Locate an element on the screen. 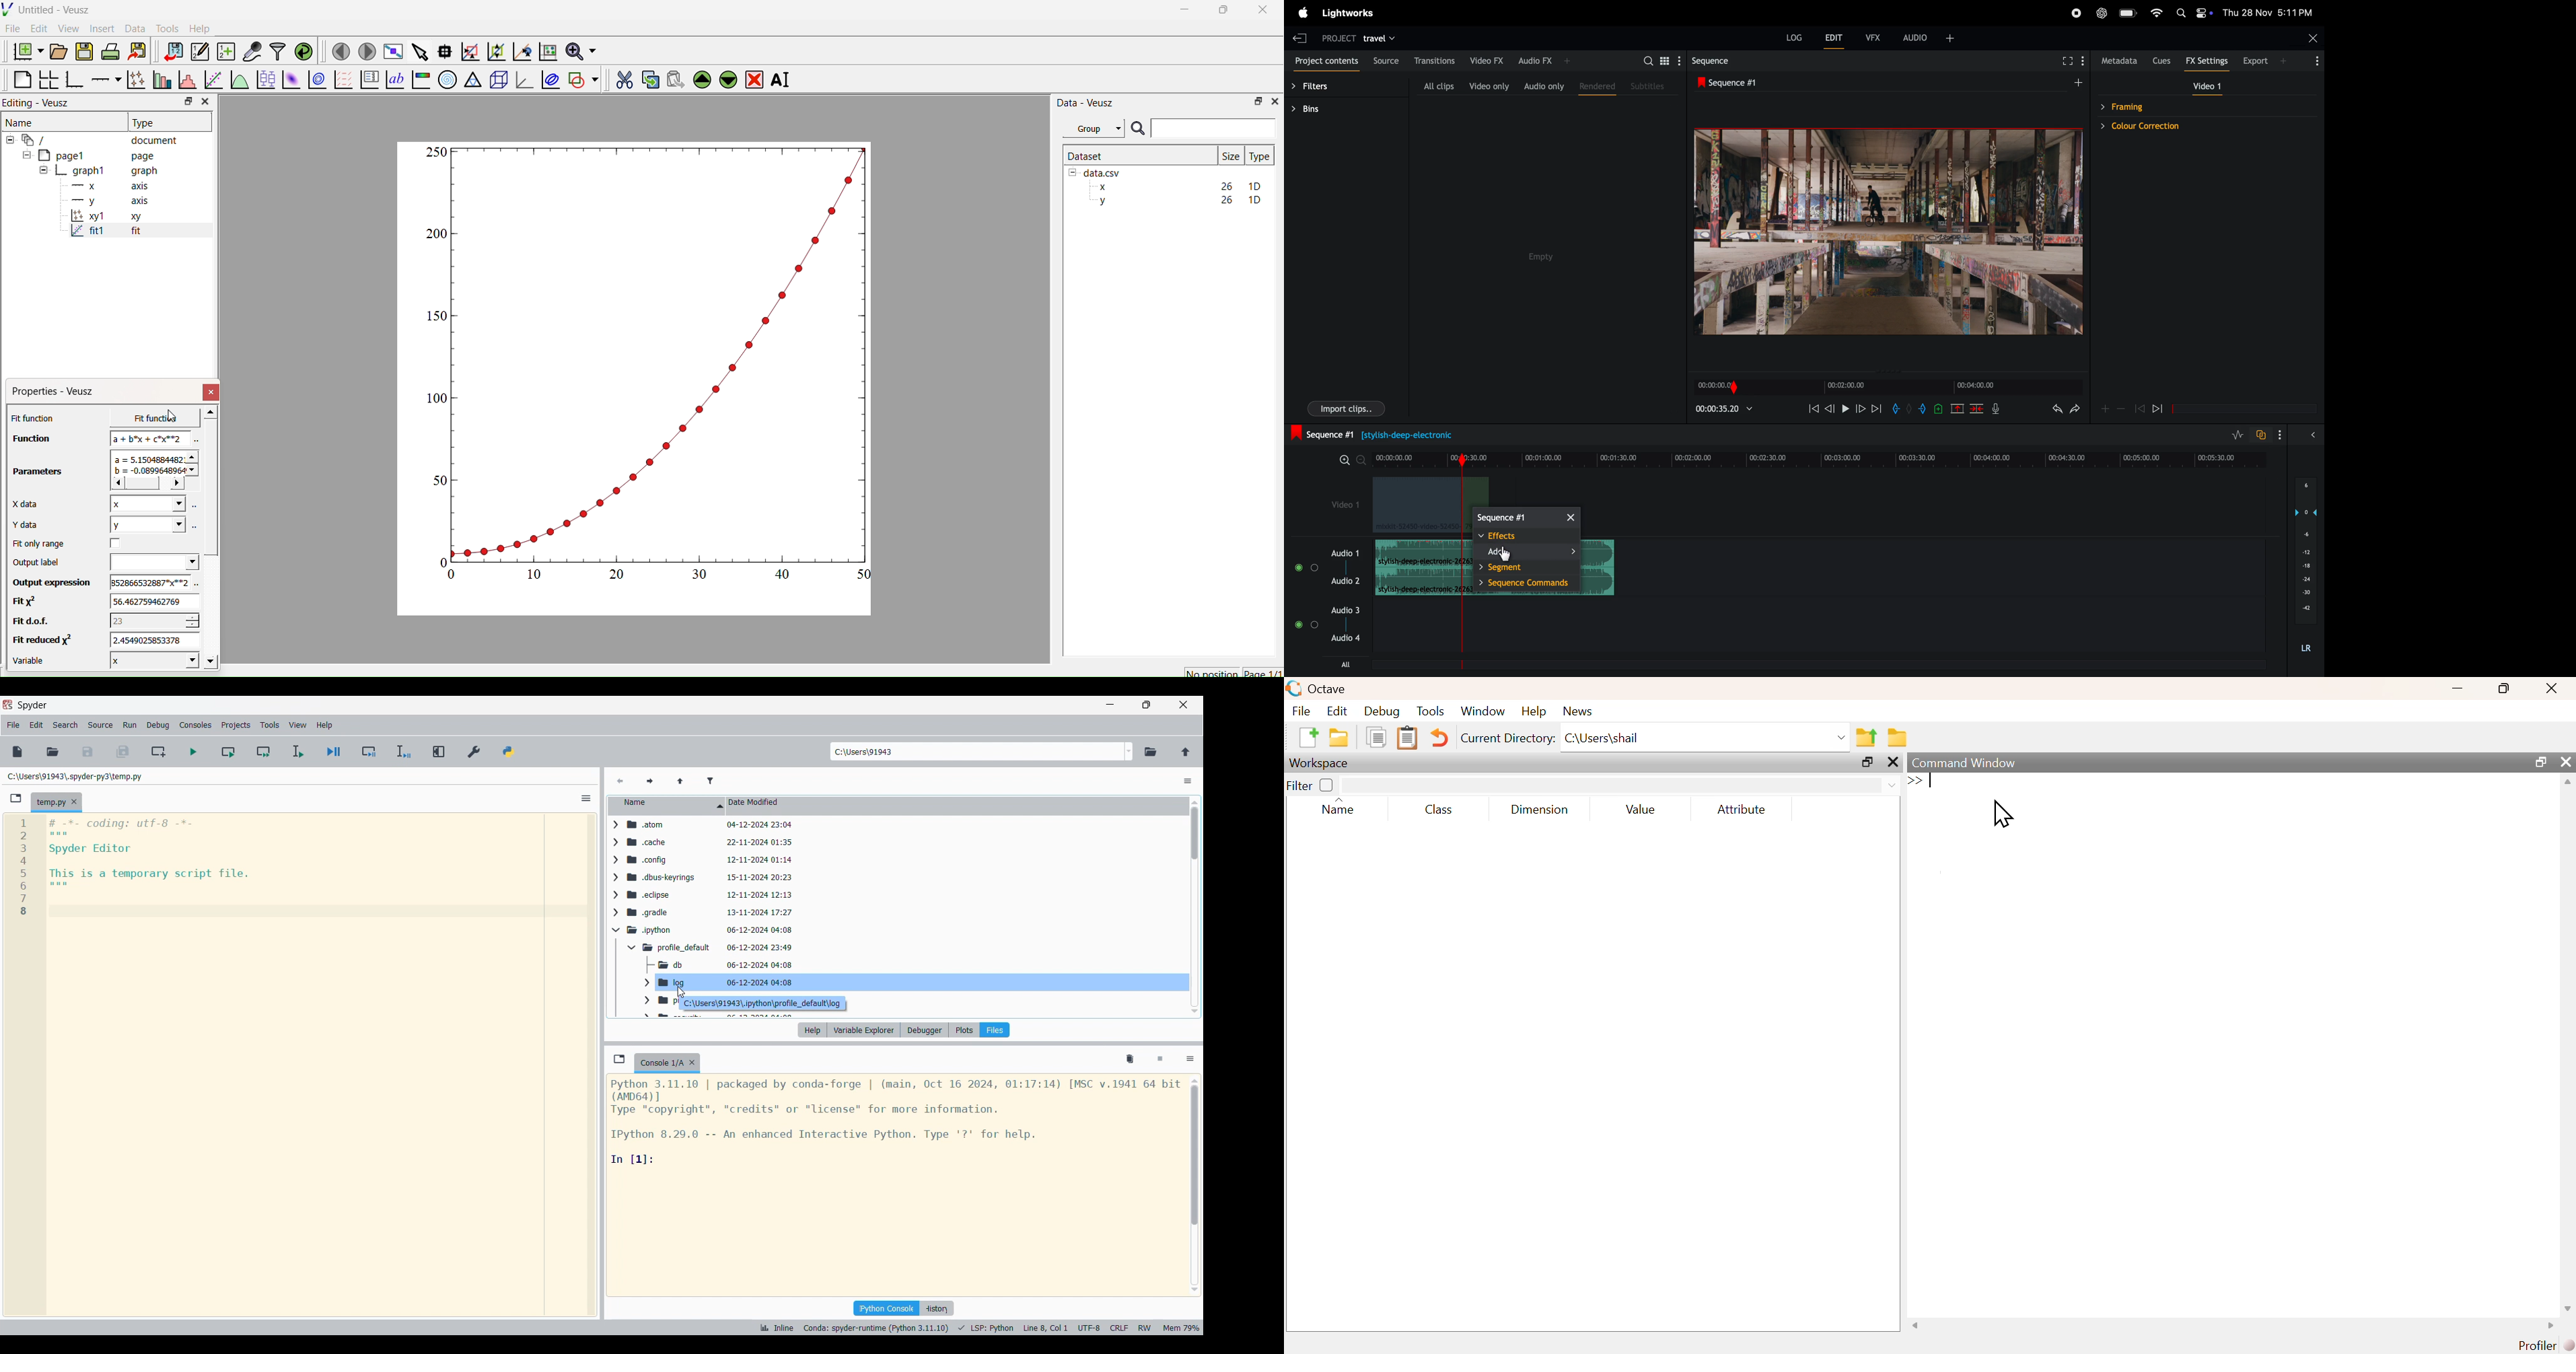 This screenshot has height=1372, width=2576. all clips is located at coordinates (1438, 85).